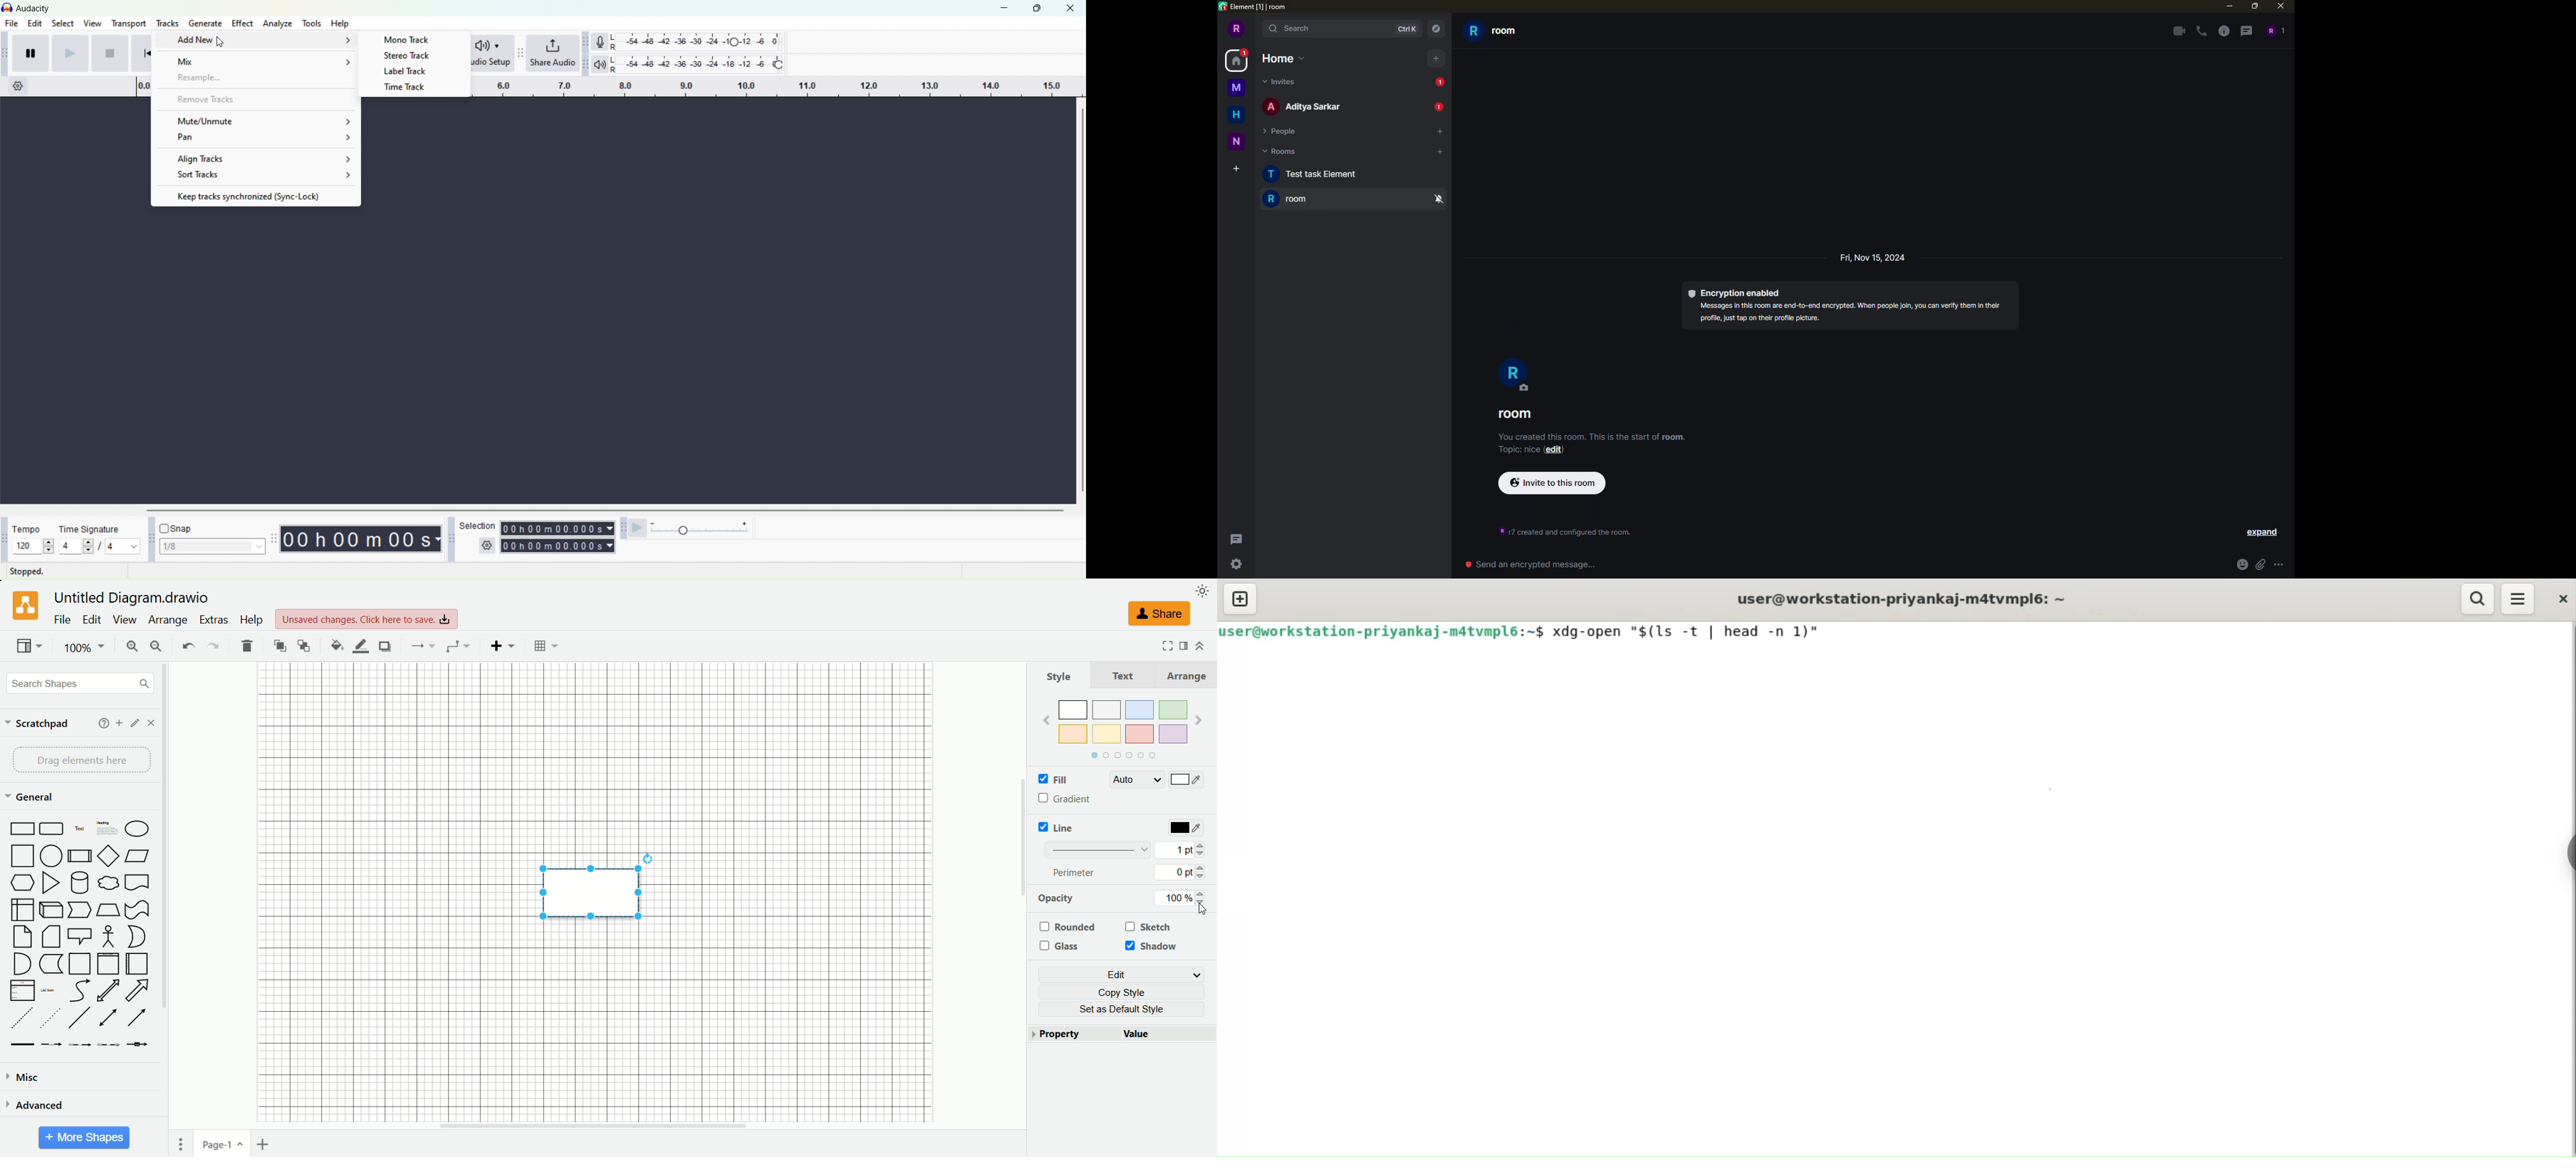 The image size is (2576, 1176). I want to click on add, so click(1437, 59).